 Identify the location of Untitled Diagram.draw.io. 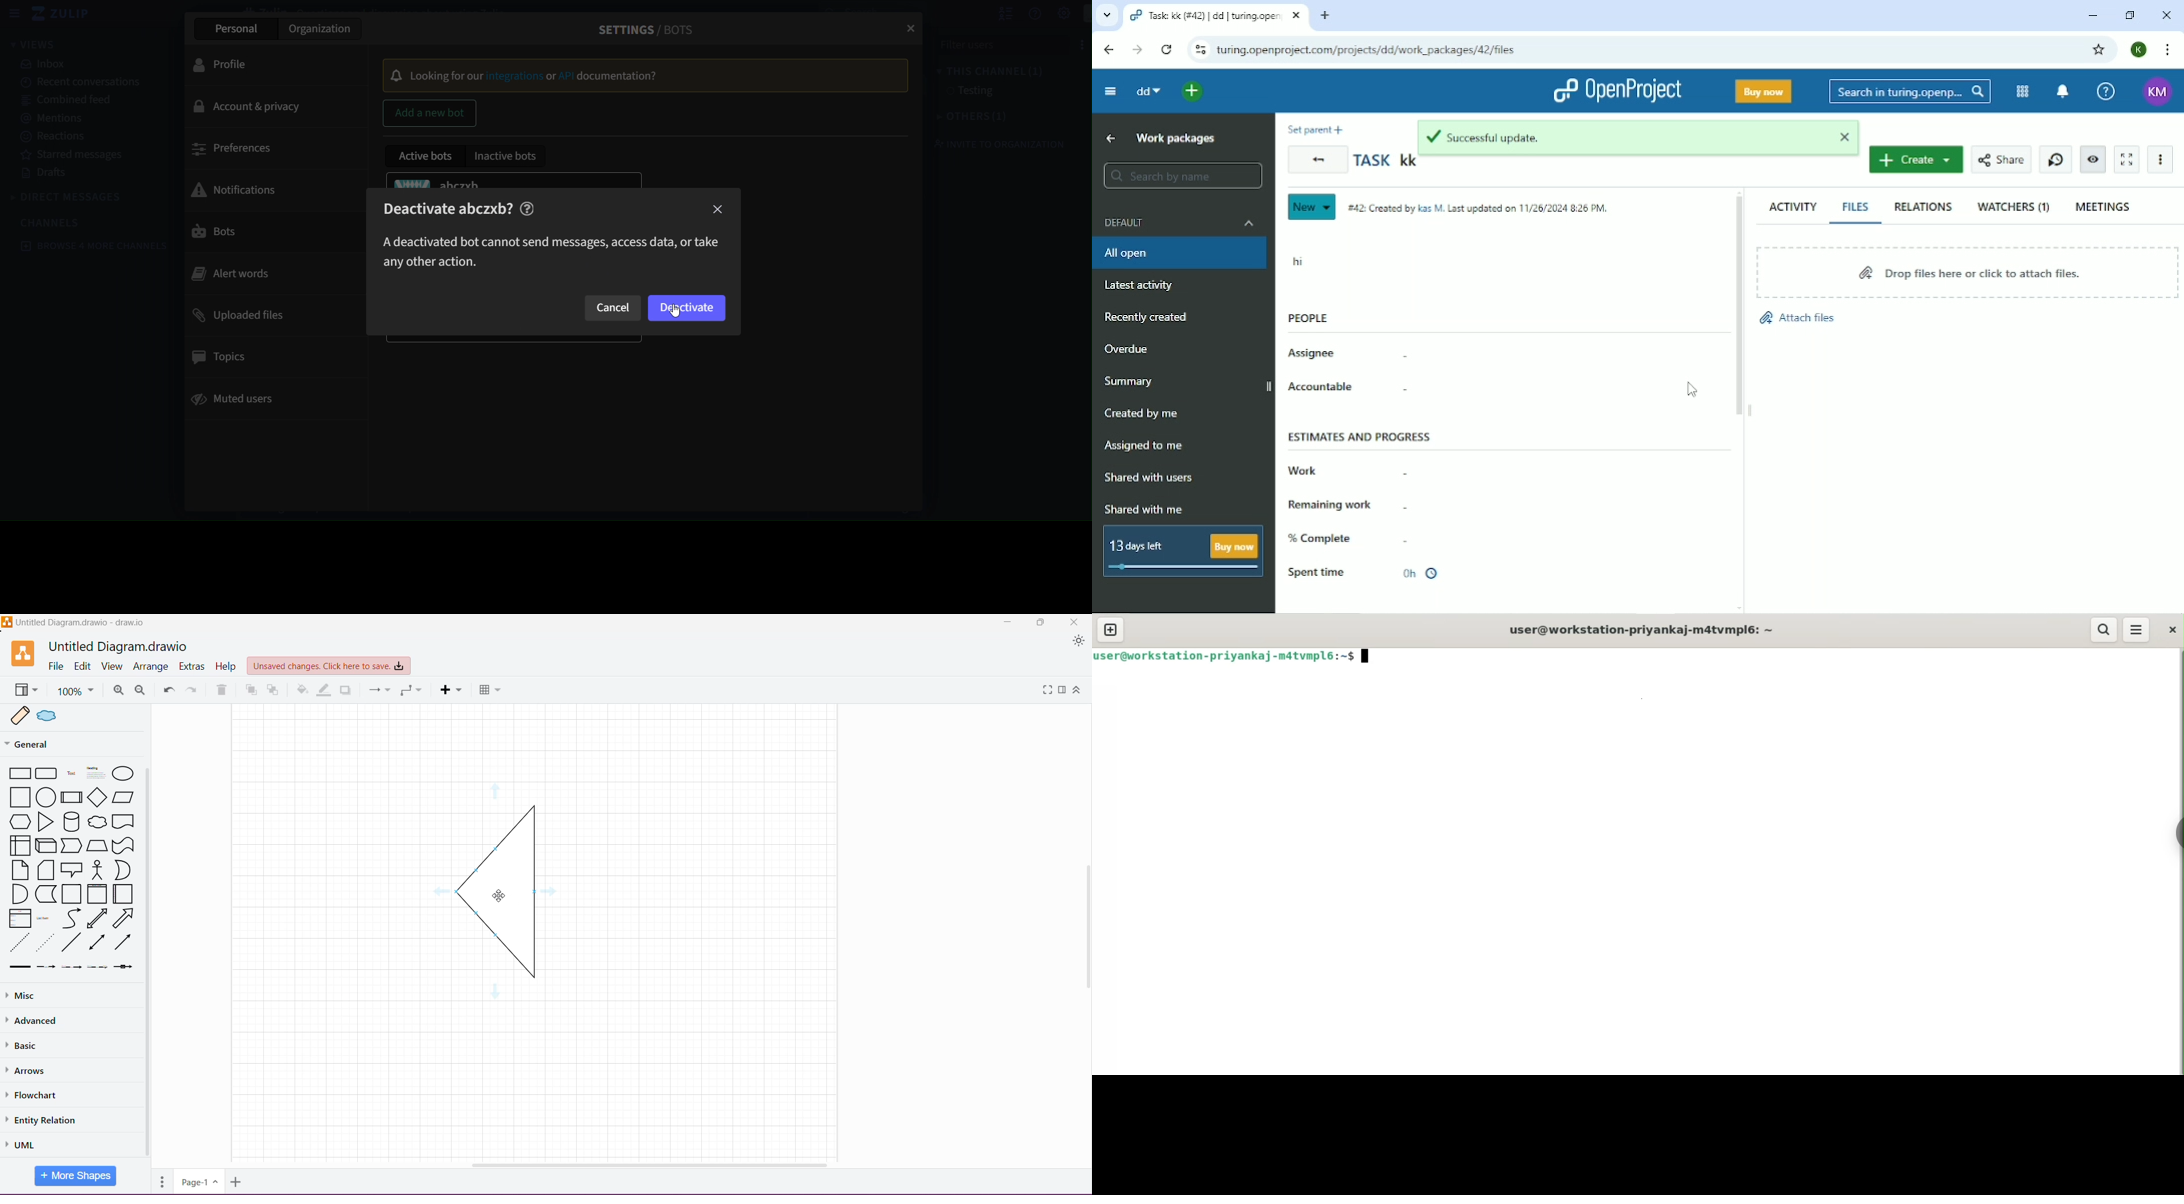
(122, 645).